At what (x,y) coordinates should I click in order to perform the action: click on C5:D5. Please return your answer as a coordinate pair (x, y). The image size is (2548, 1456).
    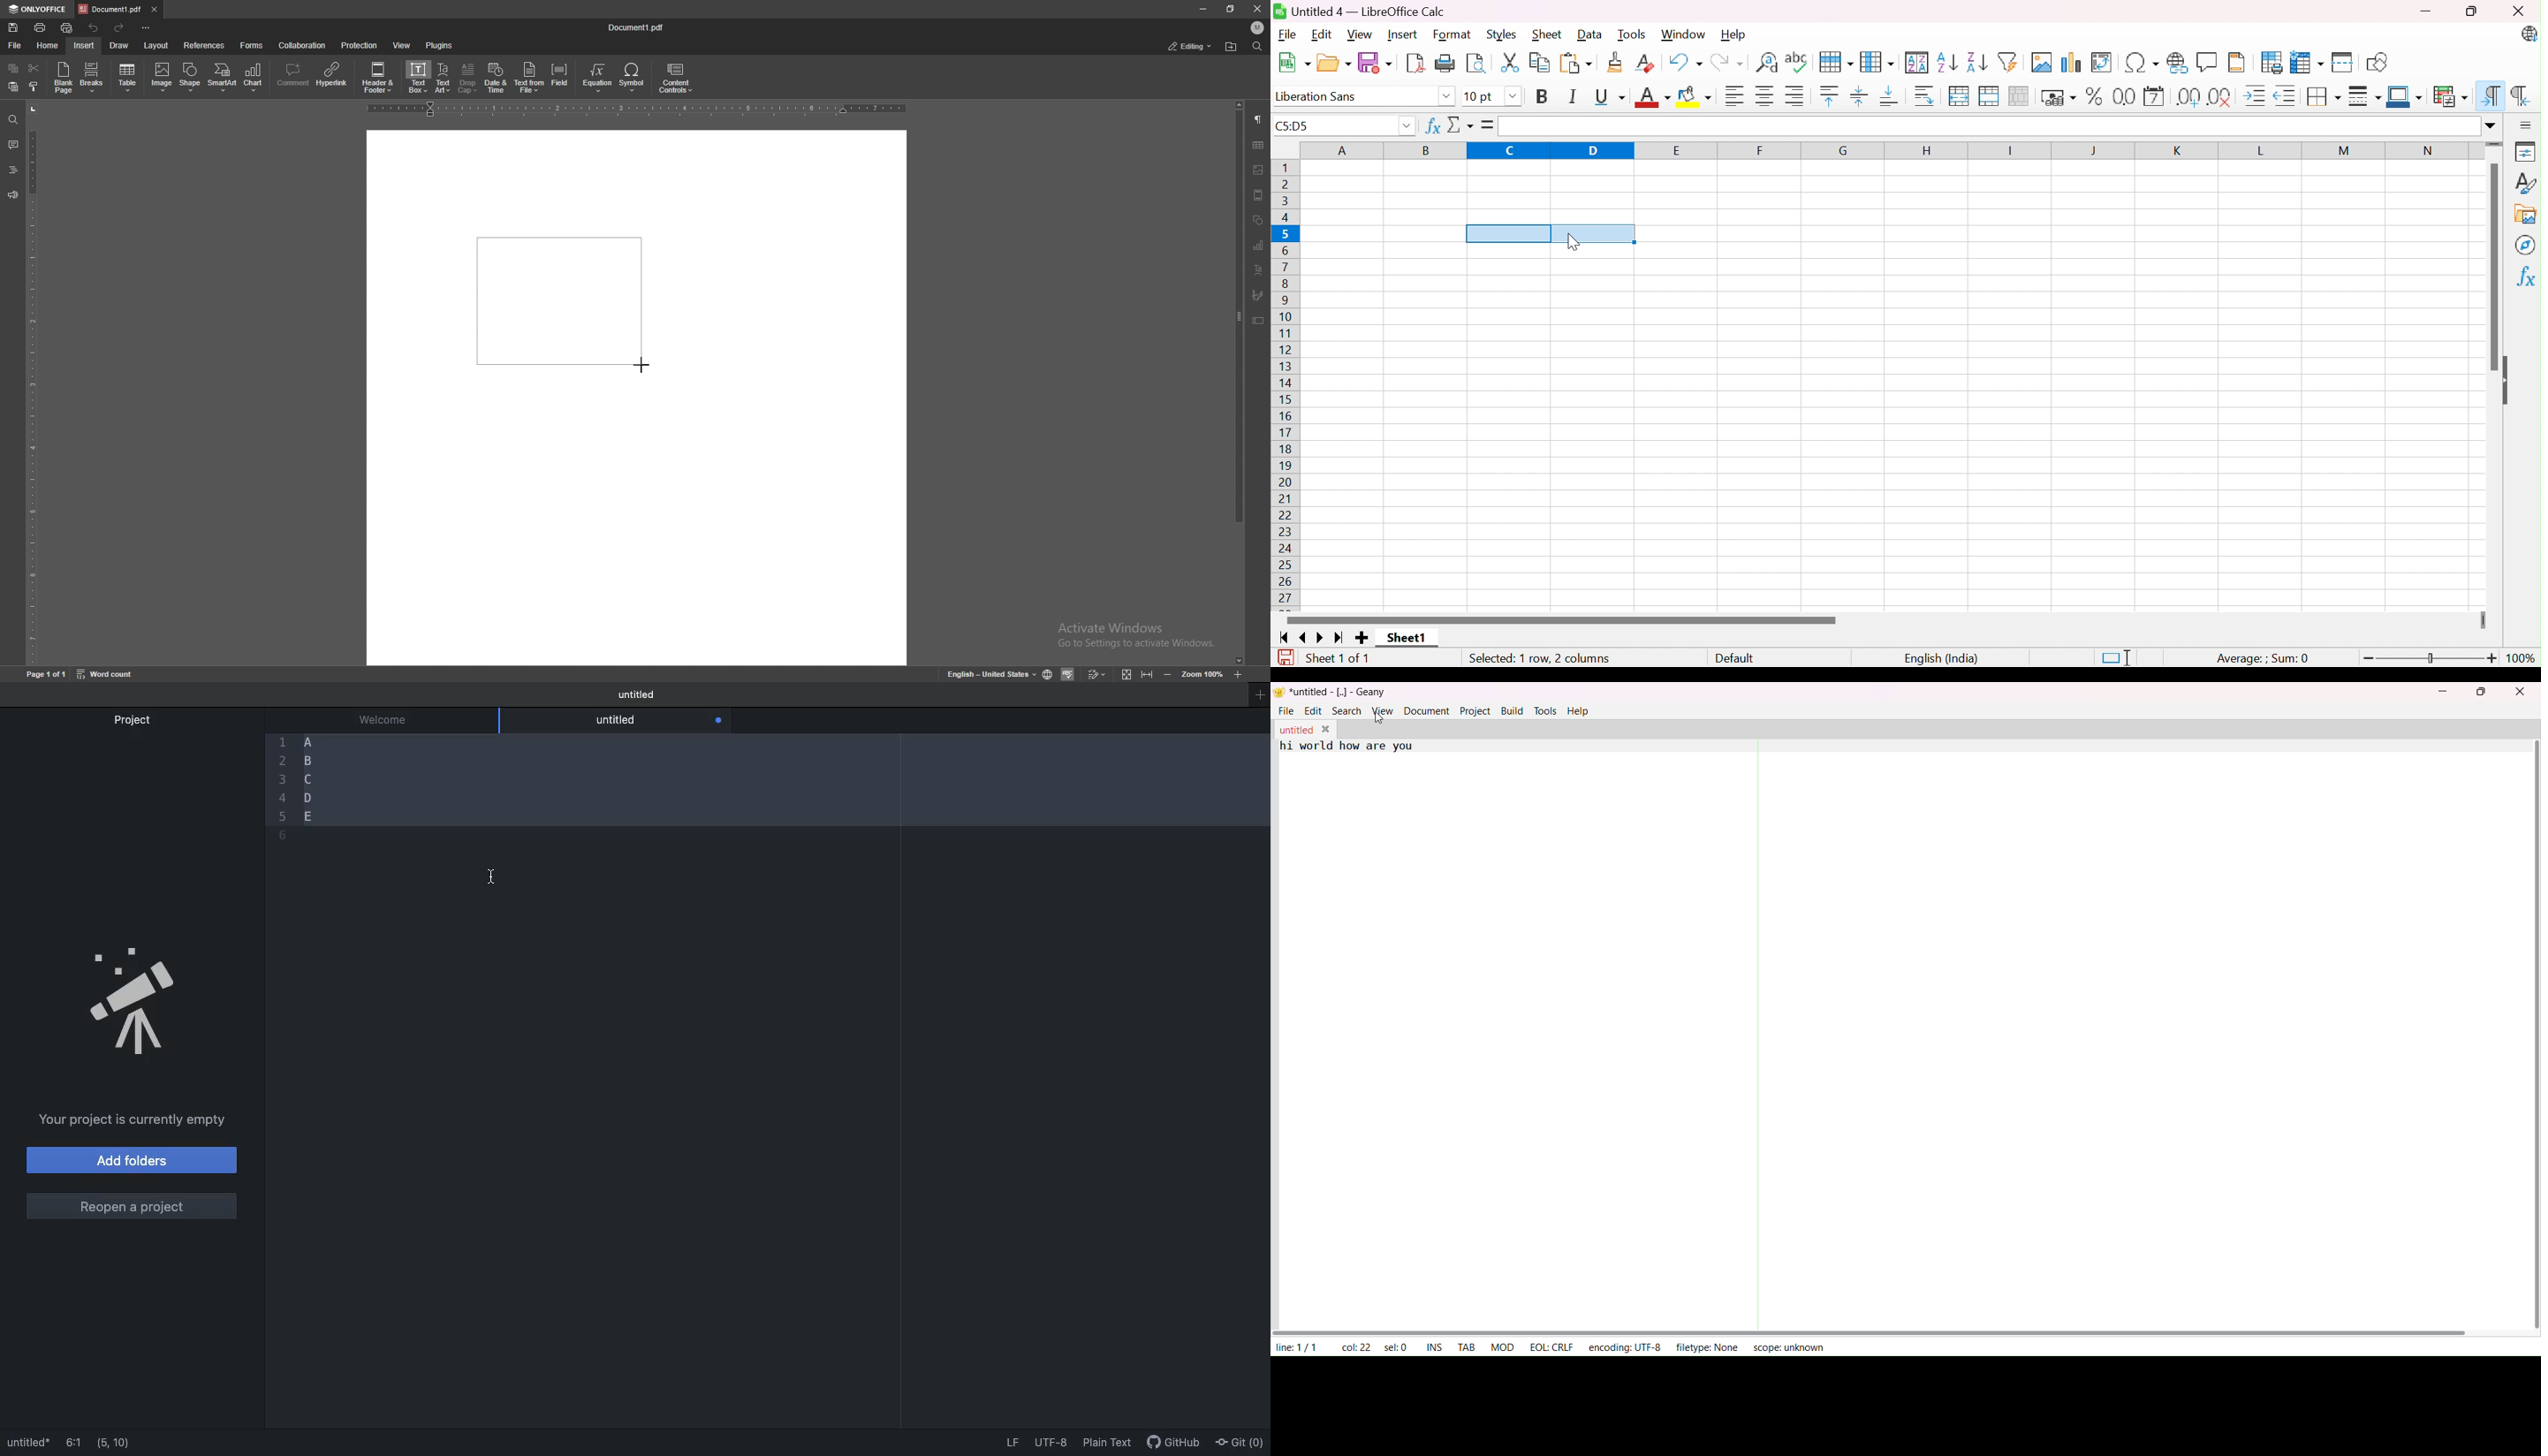
    Looking at the image, I should click on (1297, 128).